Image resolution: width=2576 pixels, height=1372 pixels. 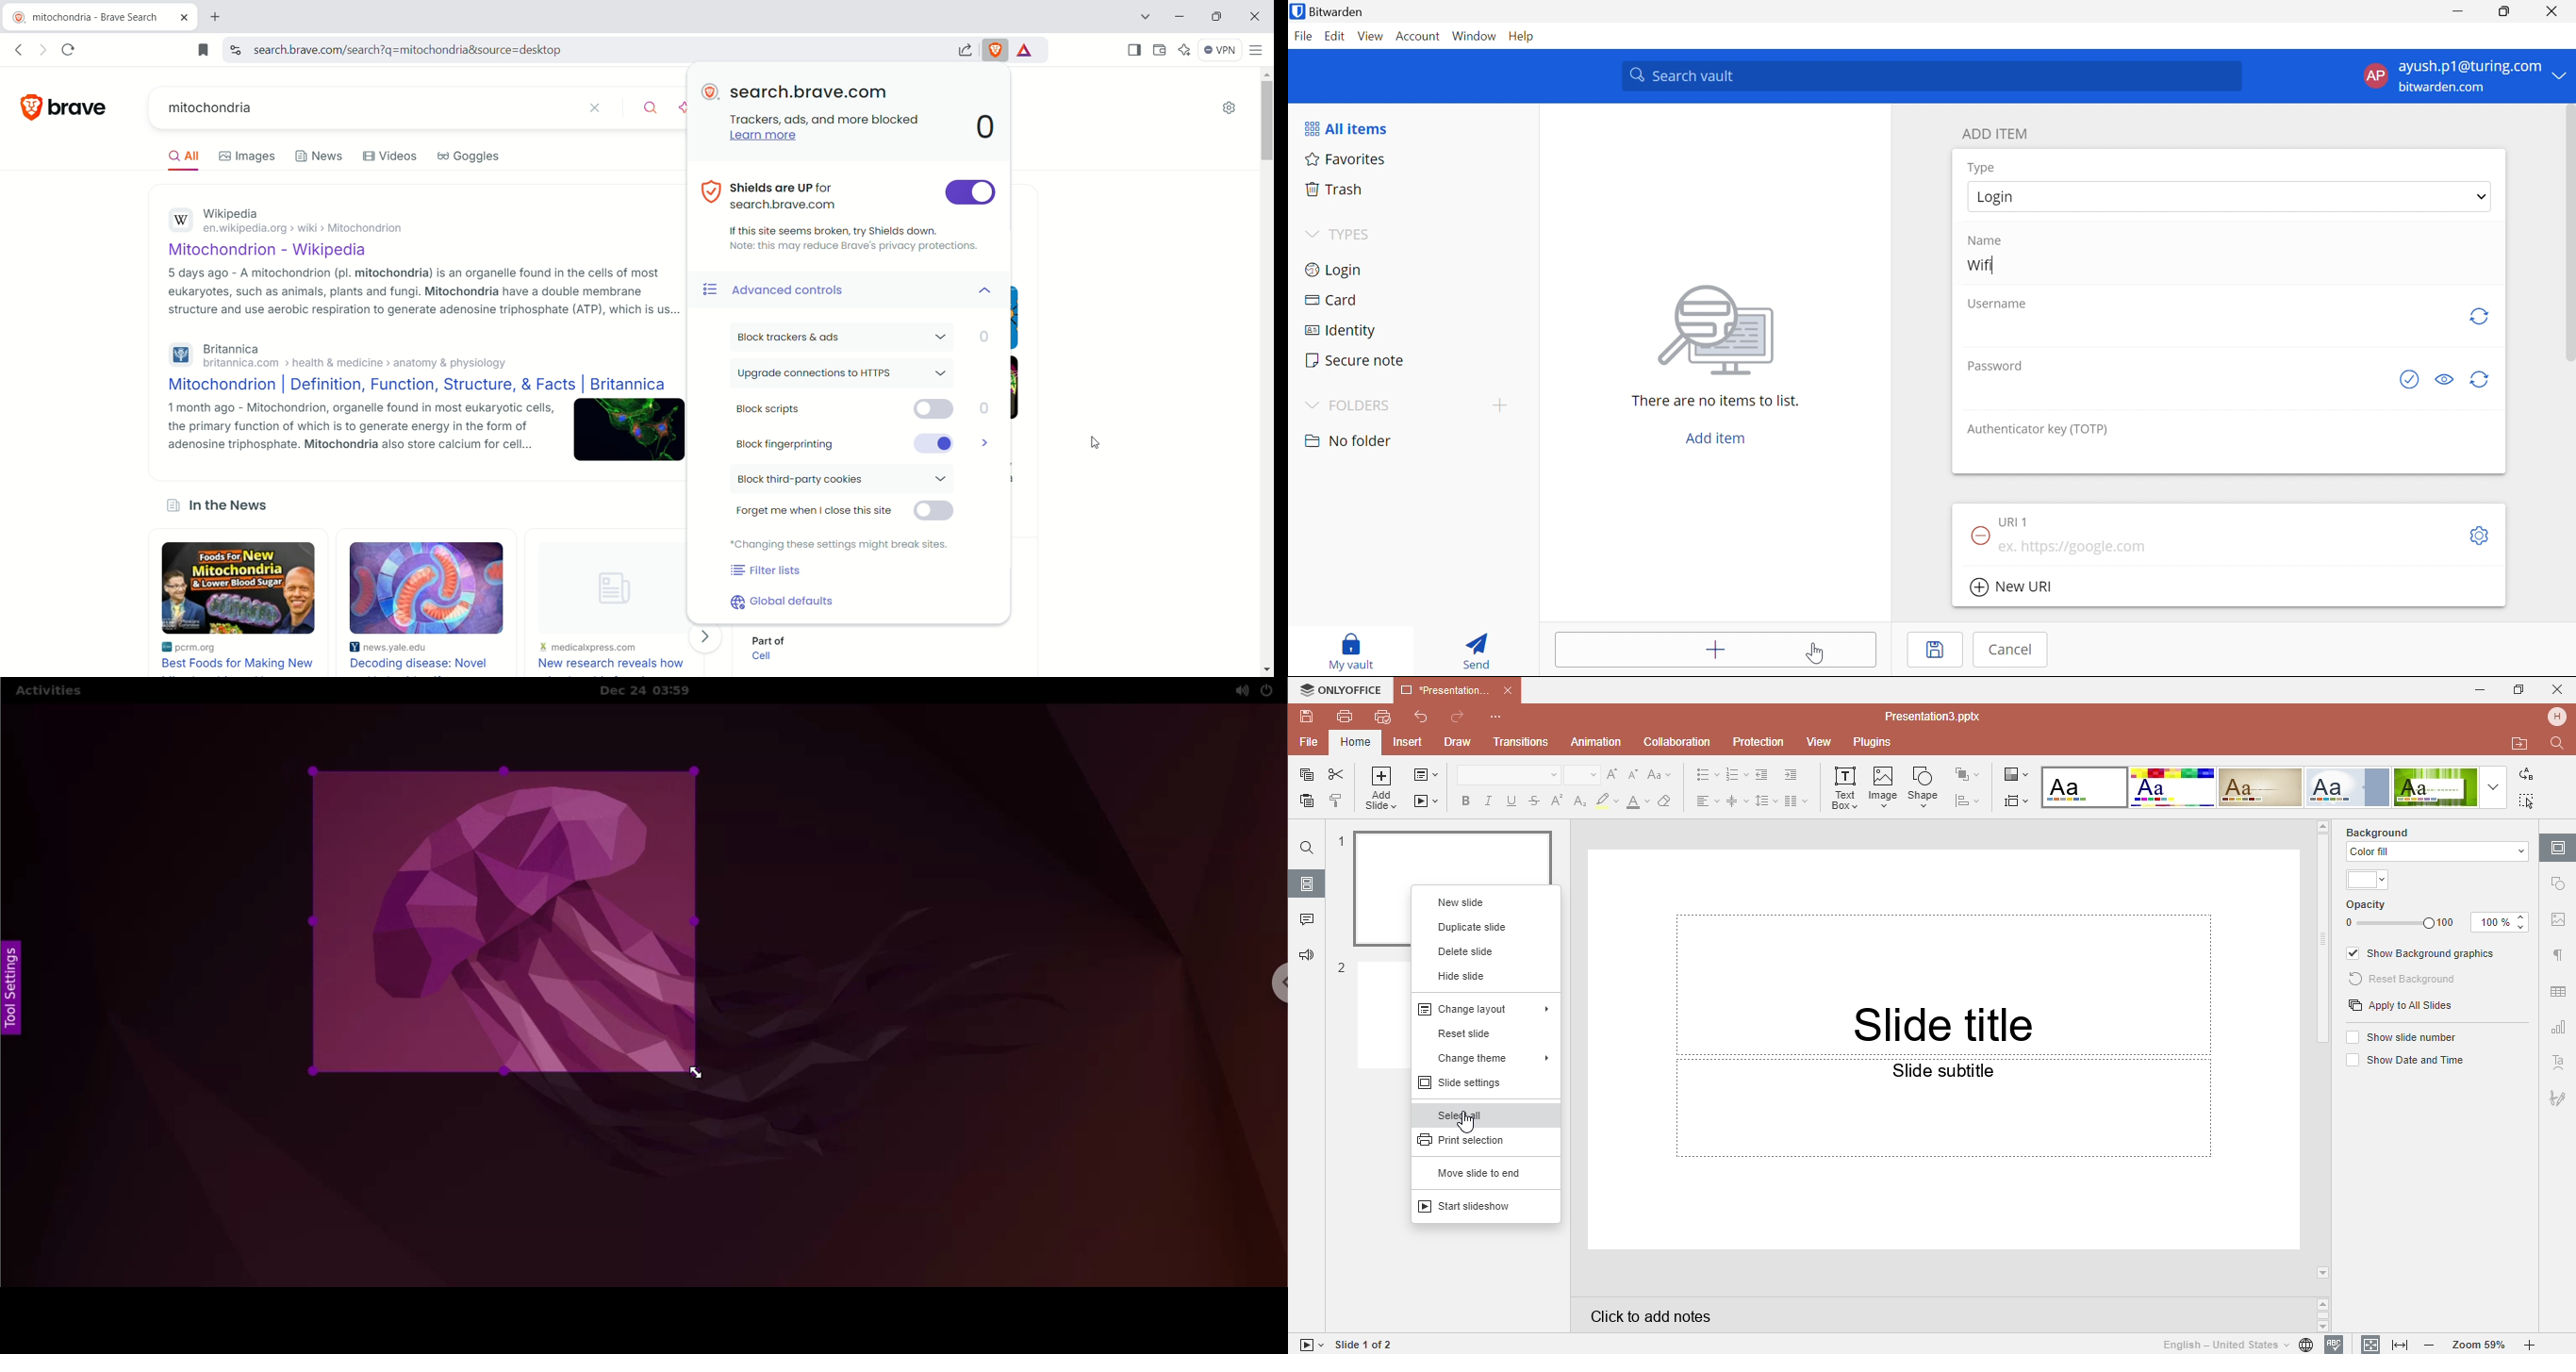 I want to click on Decrease indent, so click(x=1764, y=774).